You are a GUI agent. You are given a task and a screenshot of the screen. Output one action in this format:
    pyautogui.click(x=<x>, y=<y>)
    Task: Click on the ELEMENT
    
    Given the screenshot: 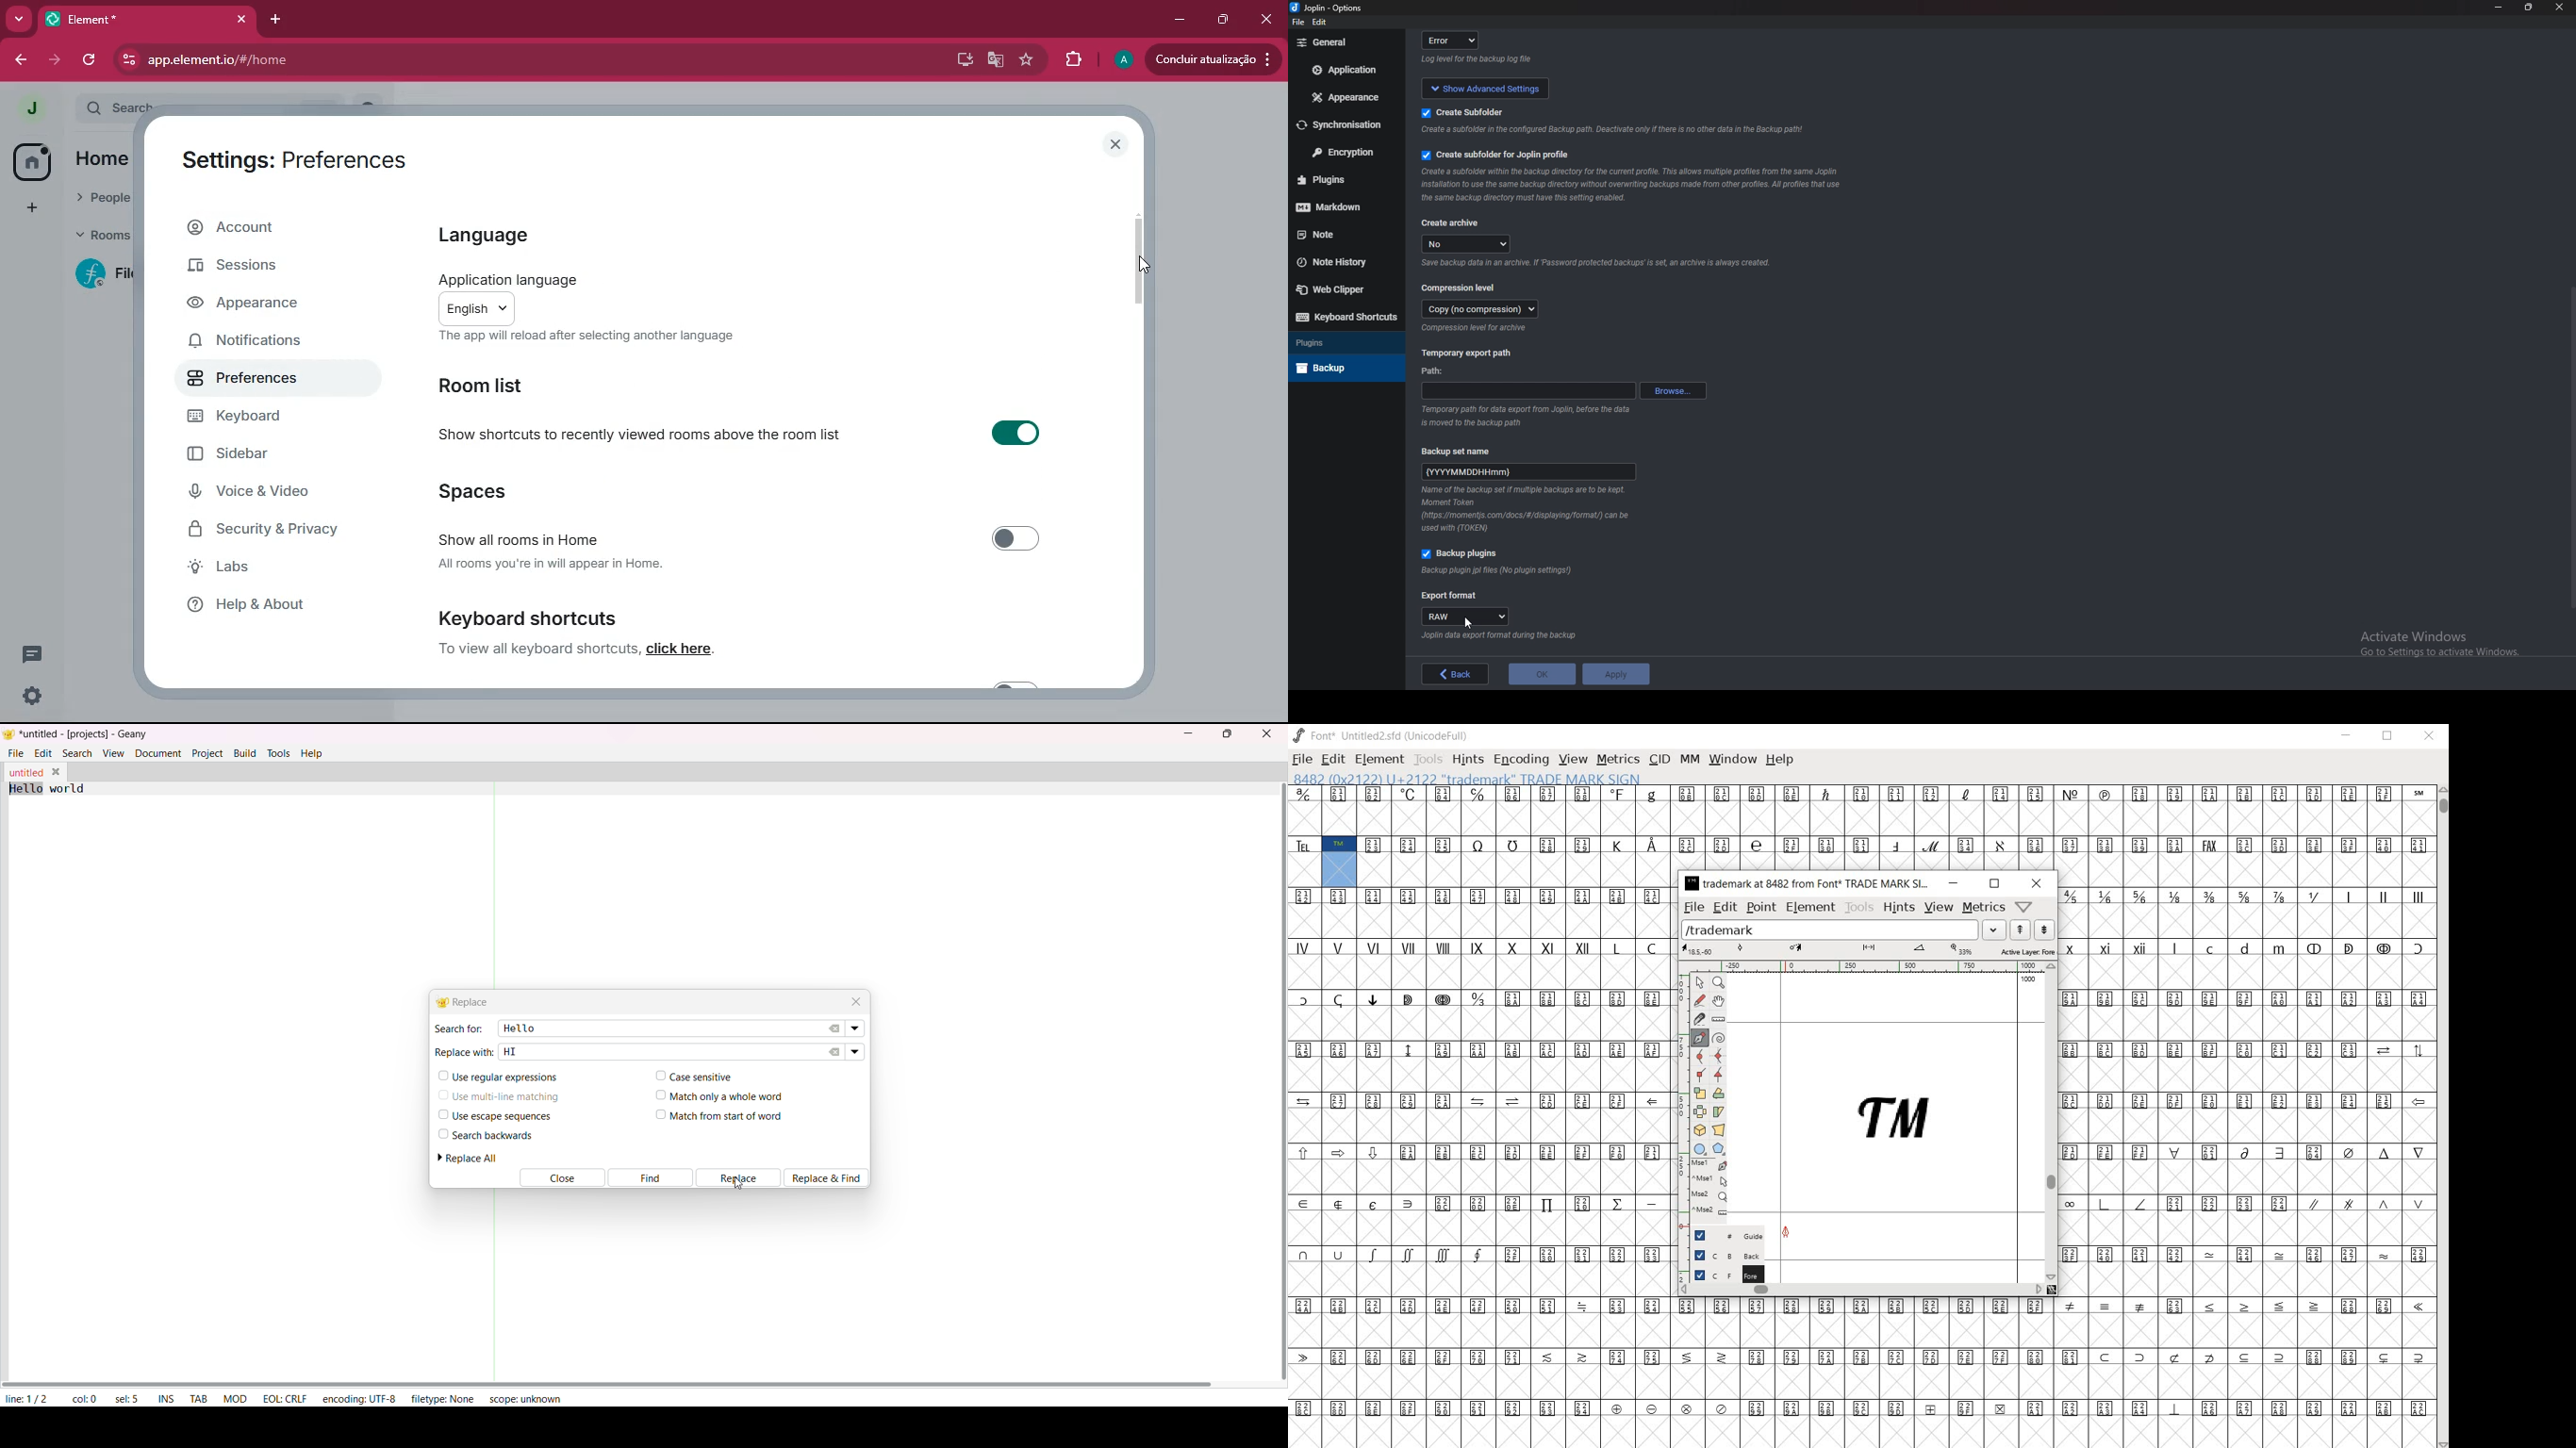 What is the action you would take?
    pyautogui.click(x=1380, y=761)
    